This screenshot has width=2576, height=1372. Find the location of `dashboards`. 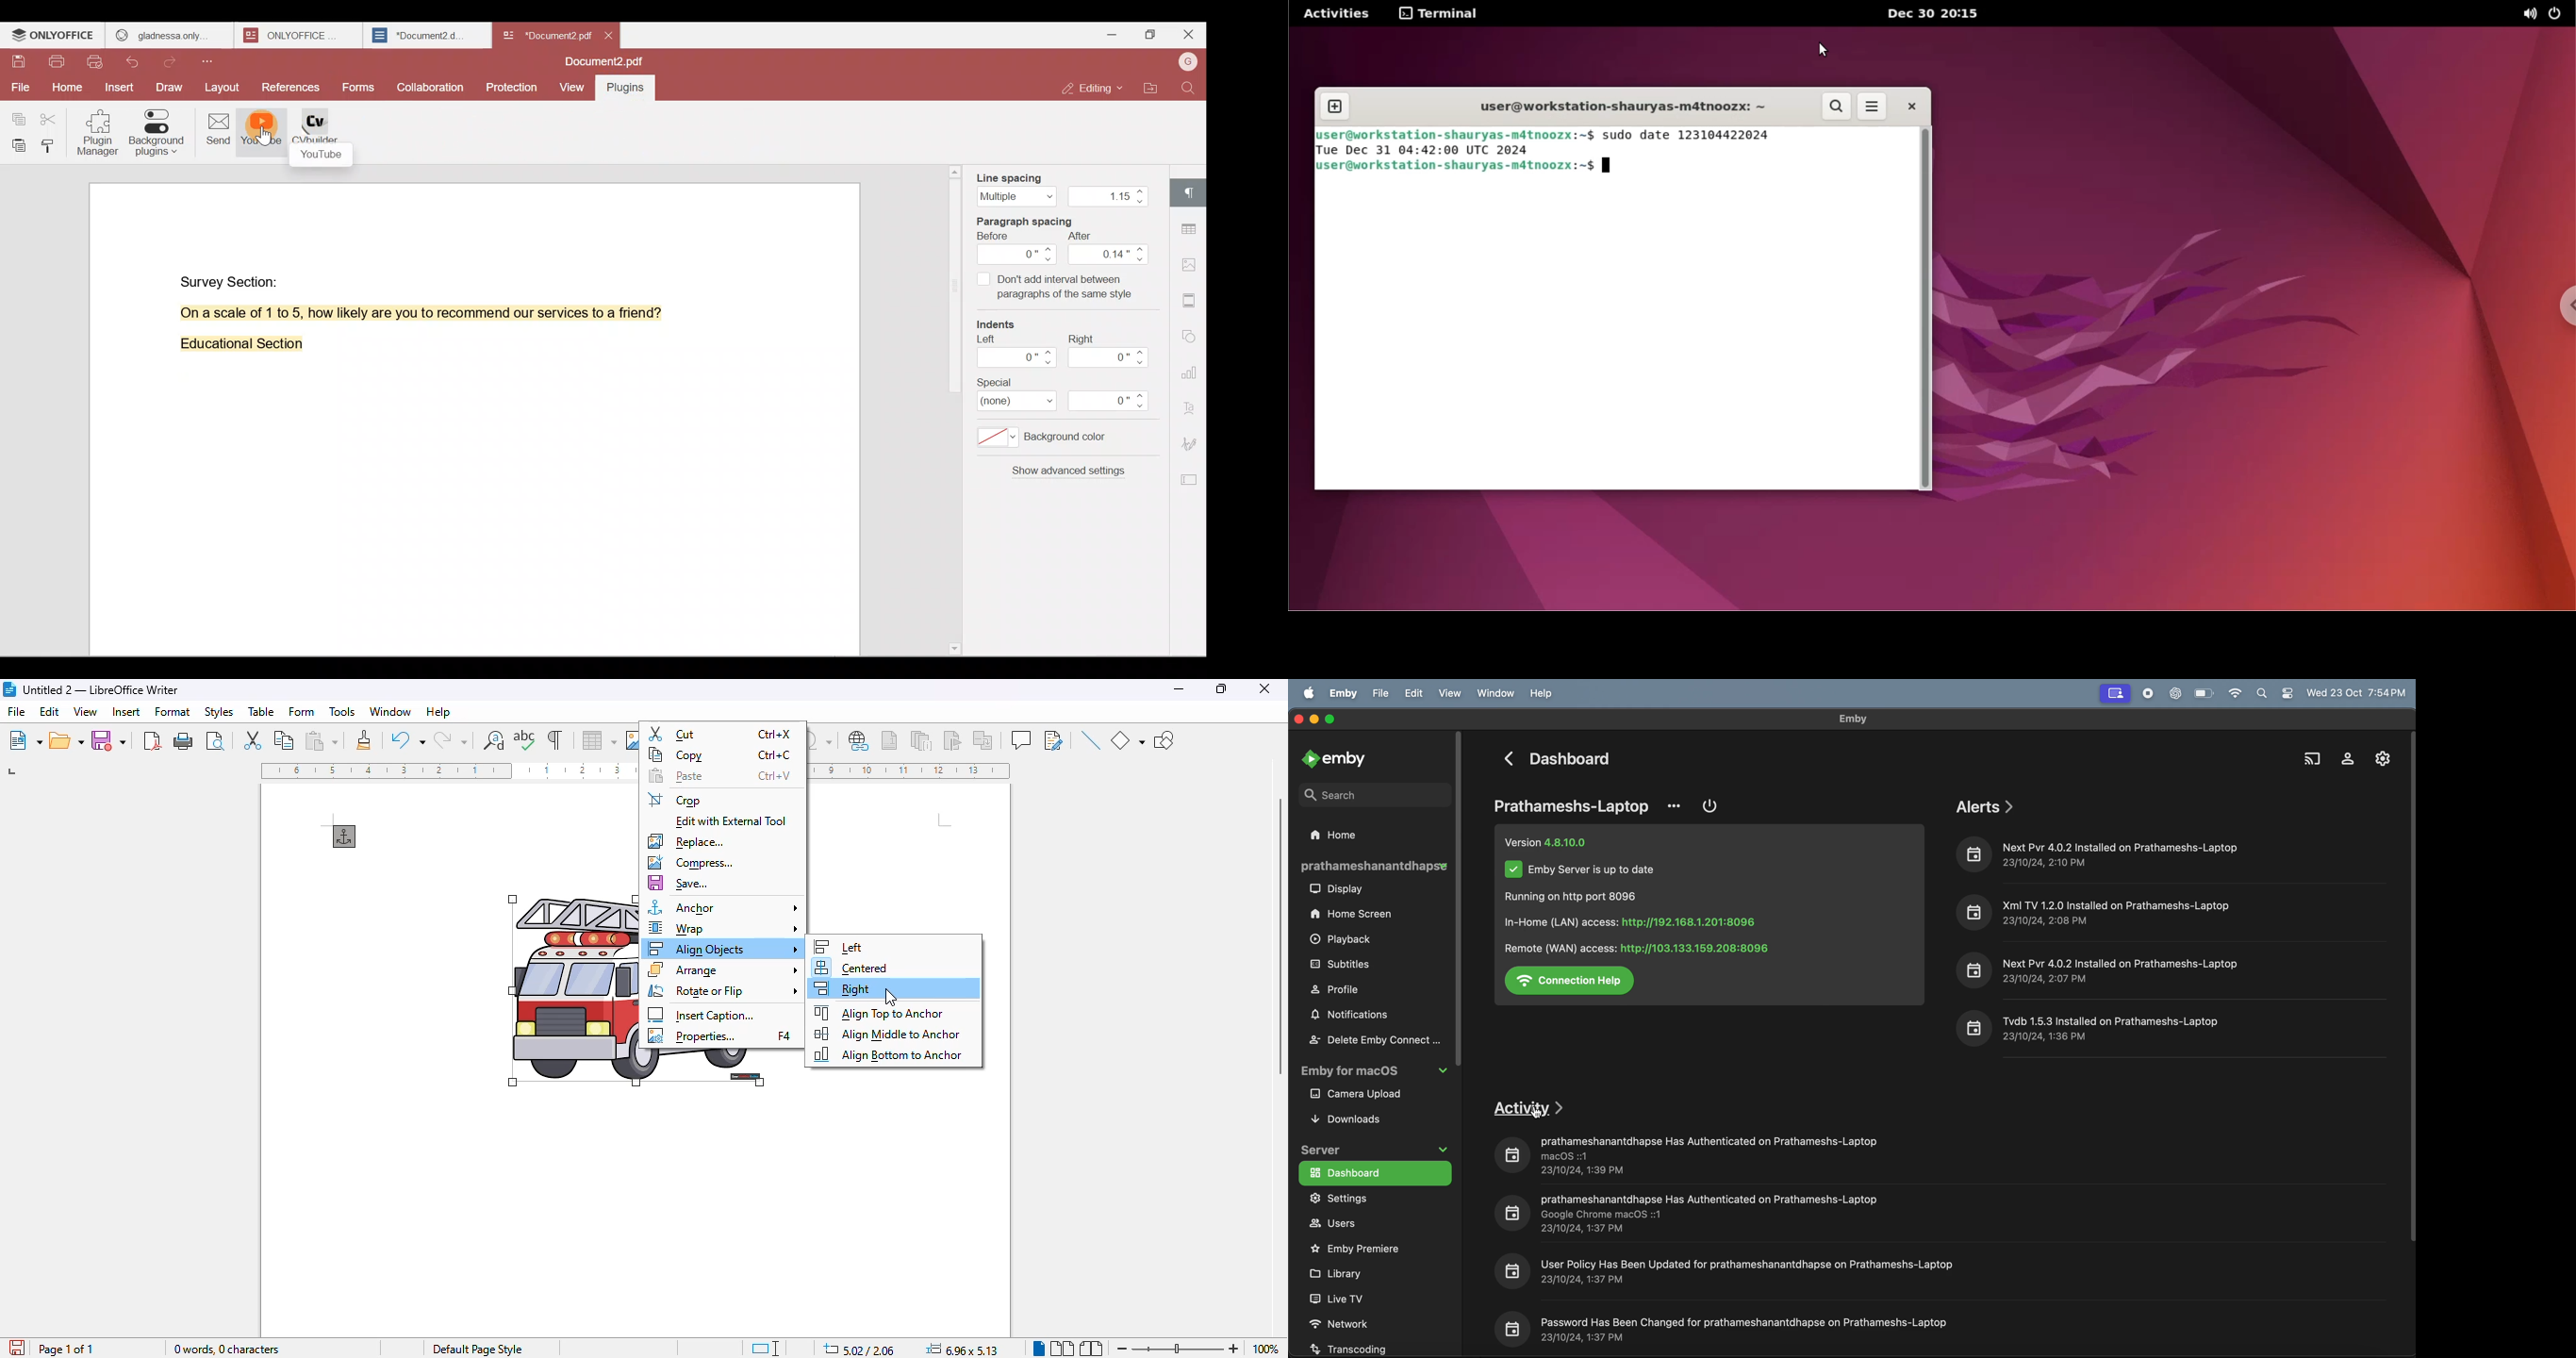

dashboards is located at coordinates (1373, 1172).